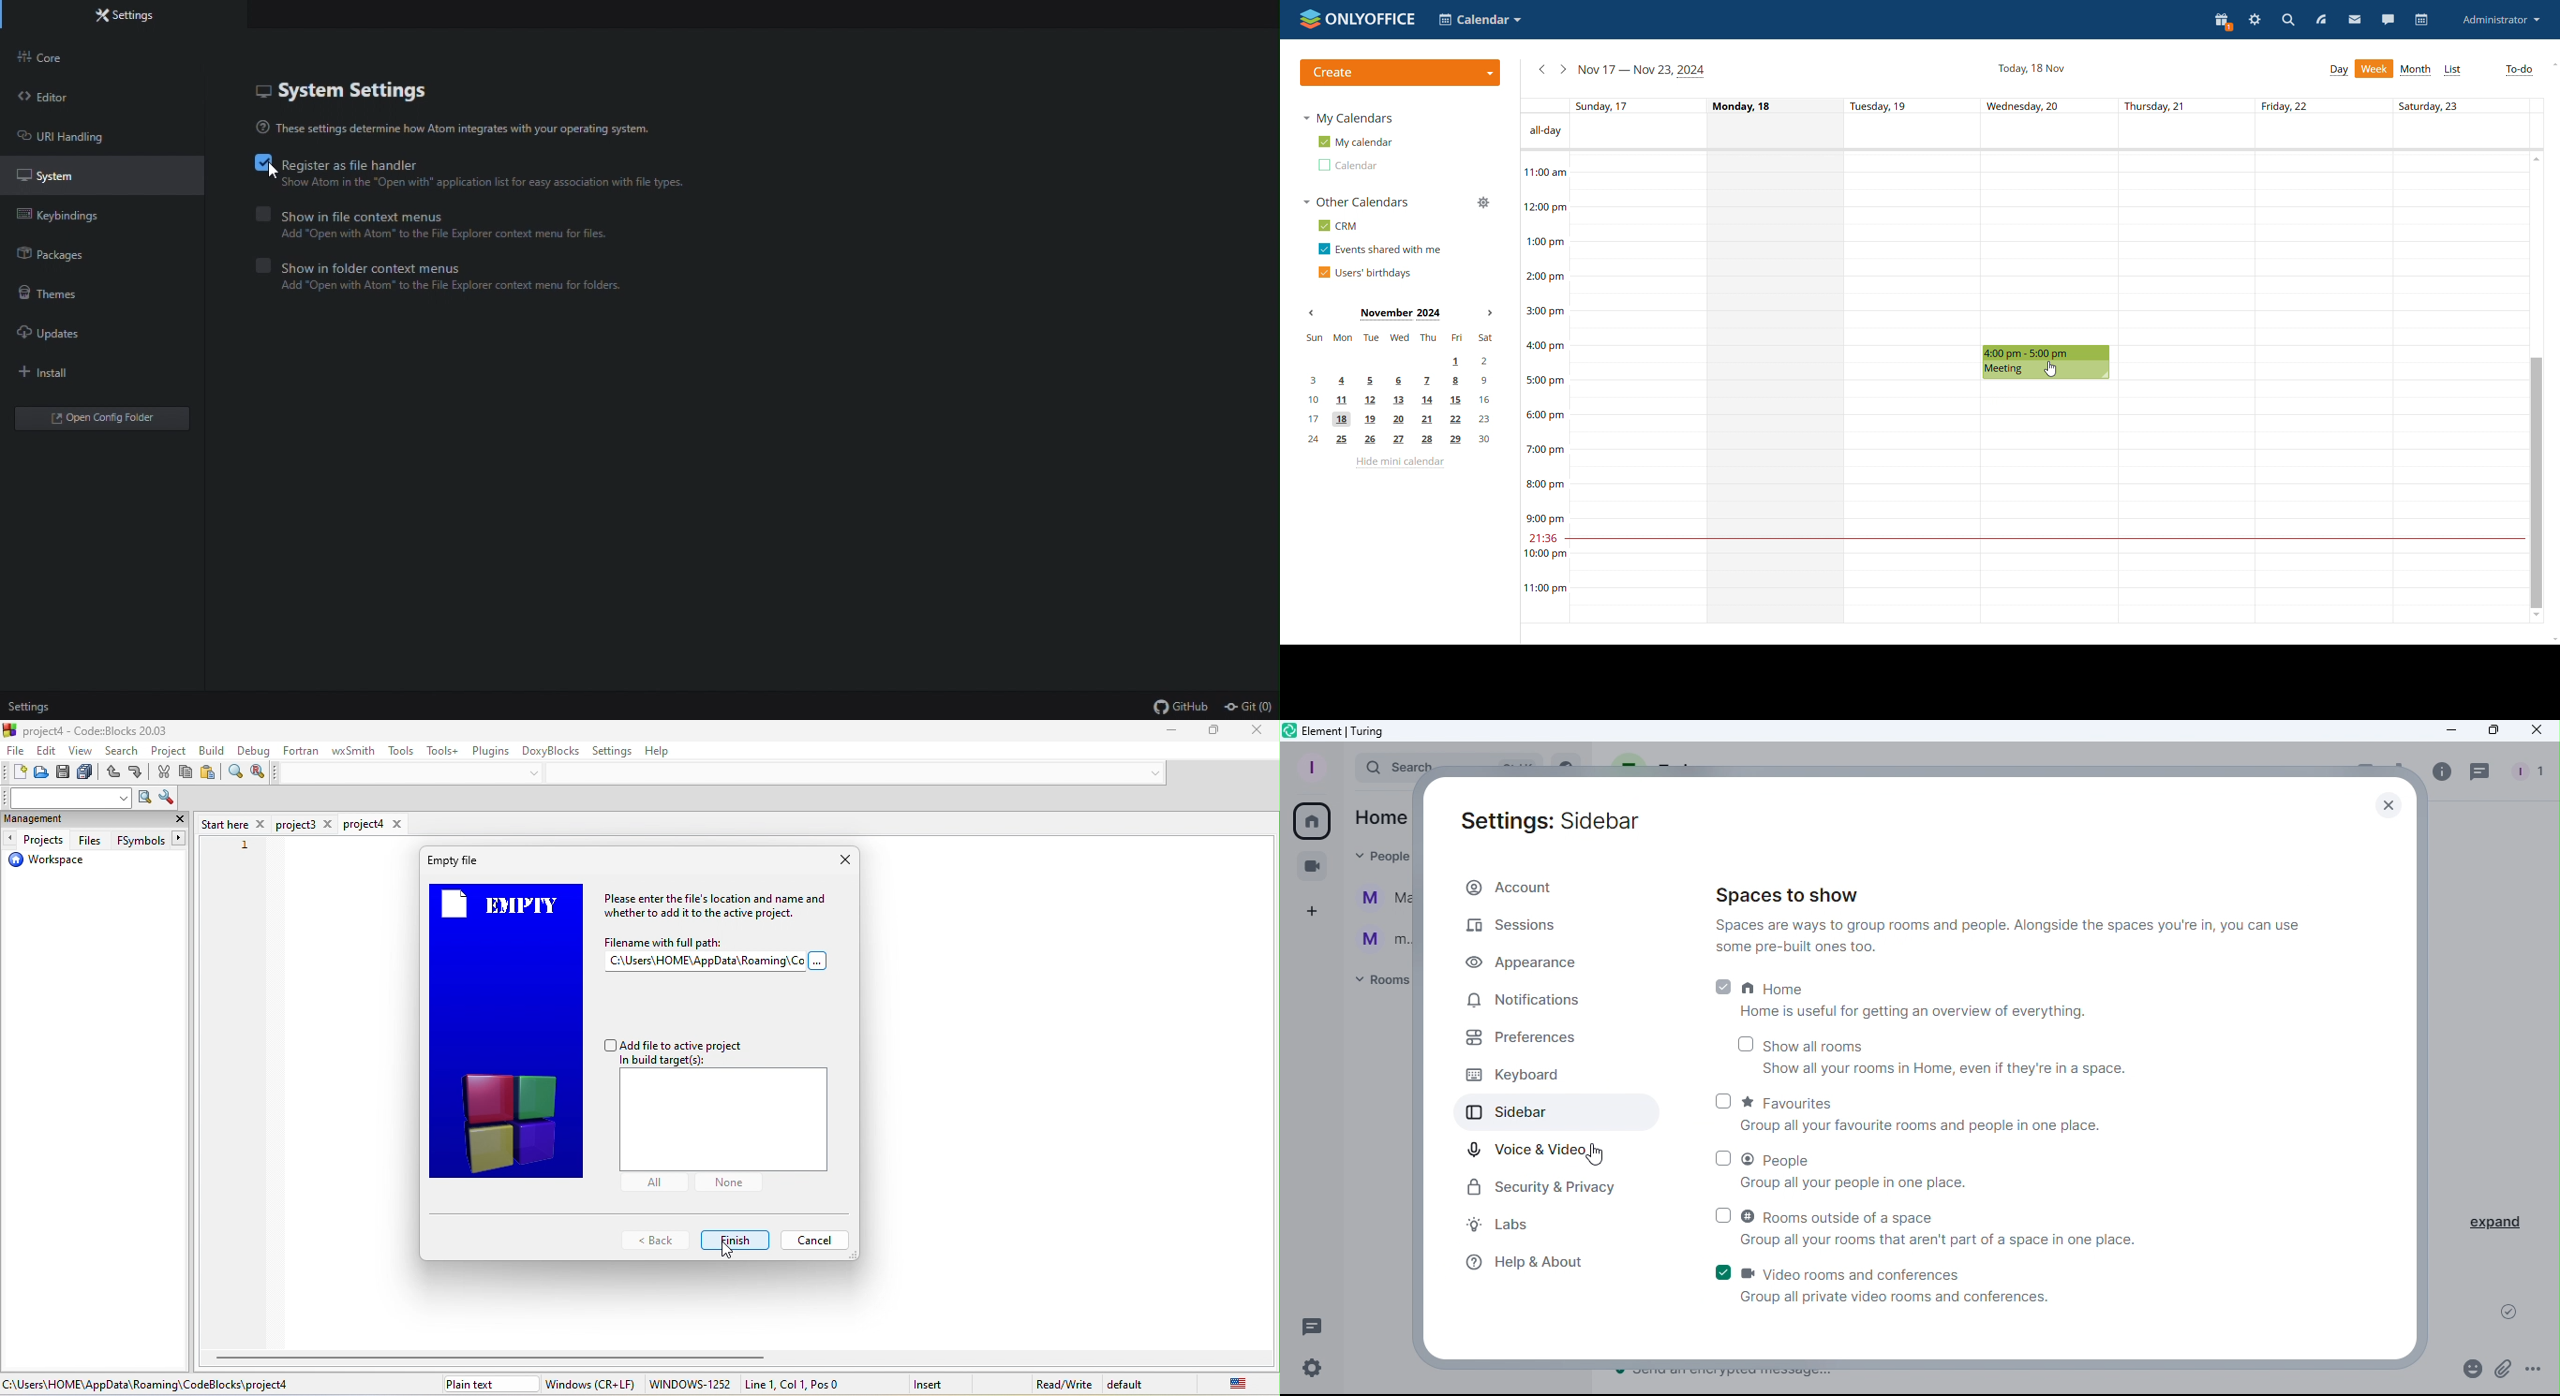  I want to click on open, so click(42, 774).